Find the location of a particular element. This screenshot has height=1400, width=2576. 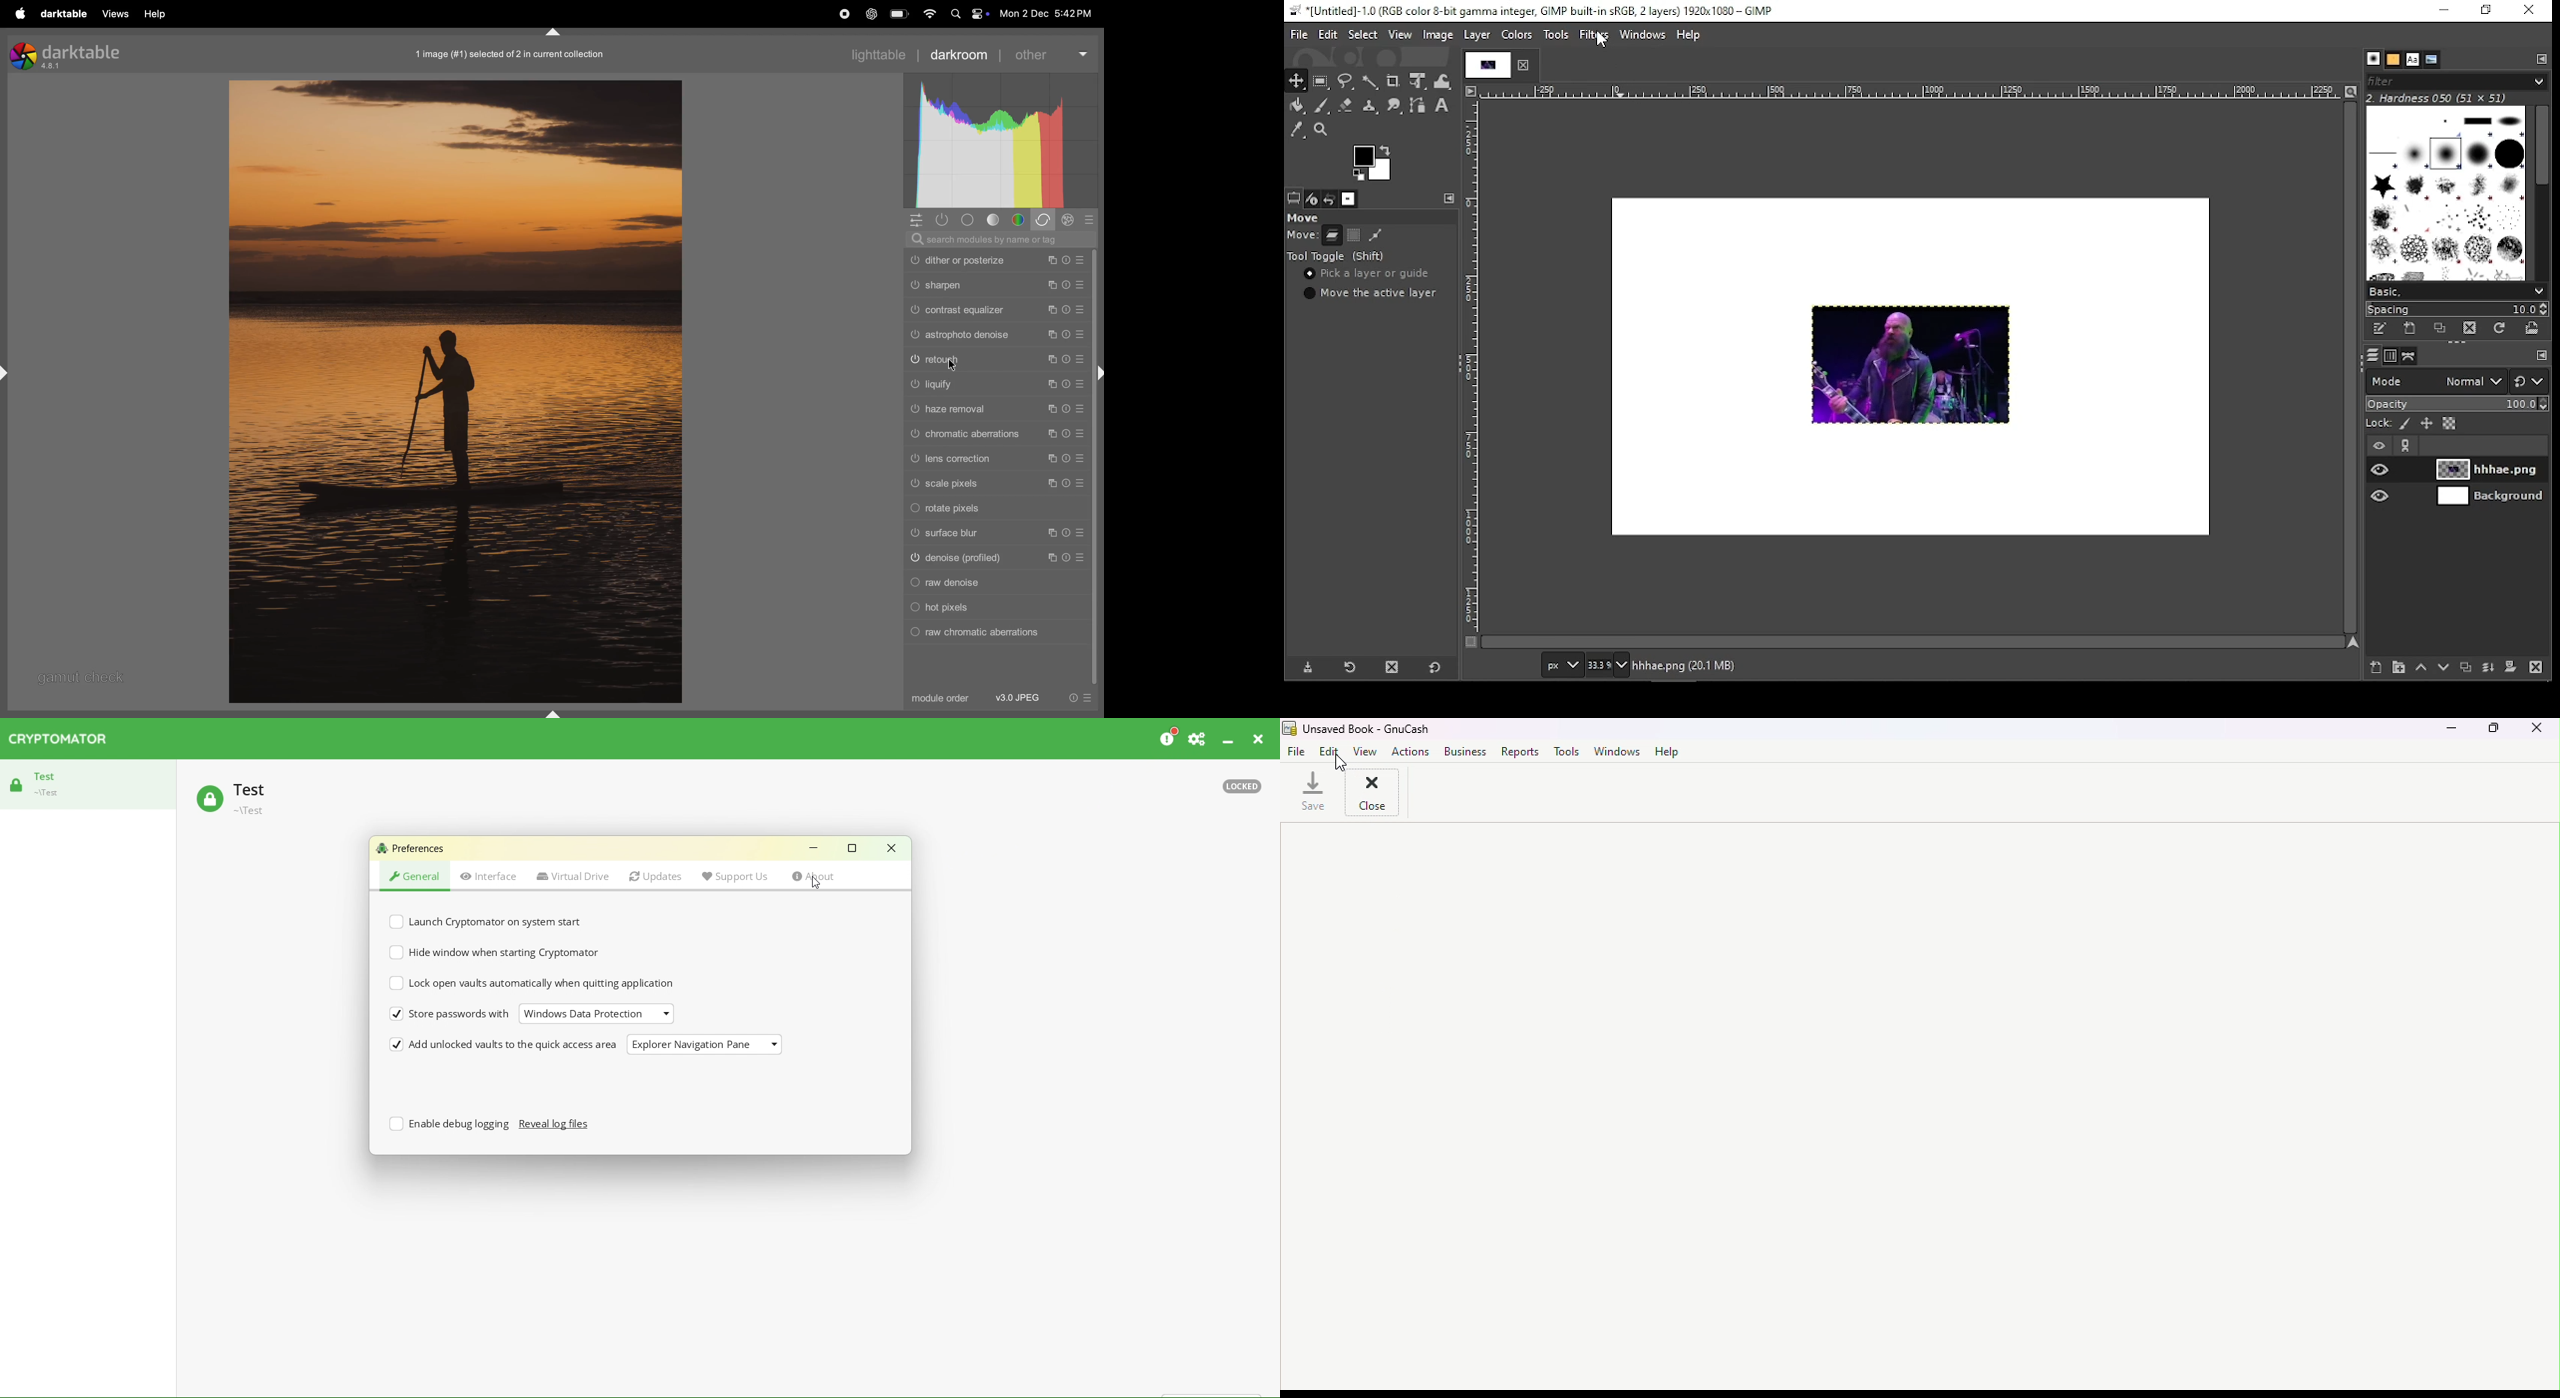

move layer on step down is located at coordinates (2444, 668).